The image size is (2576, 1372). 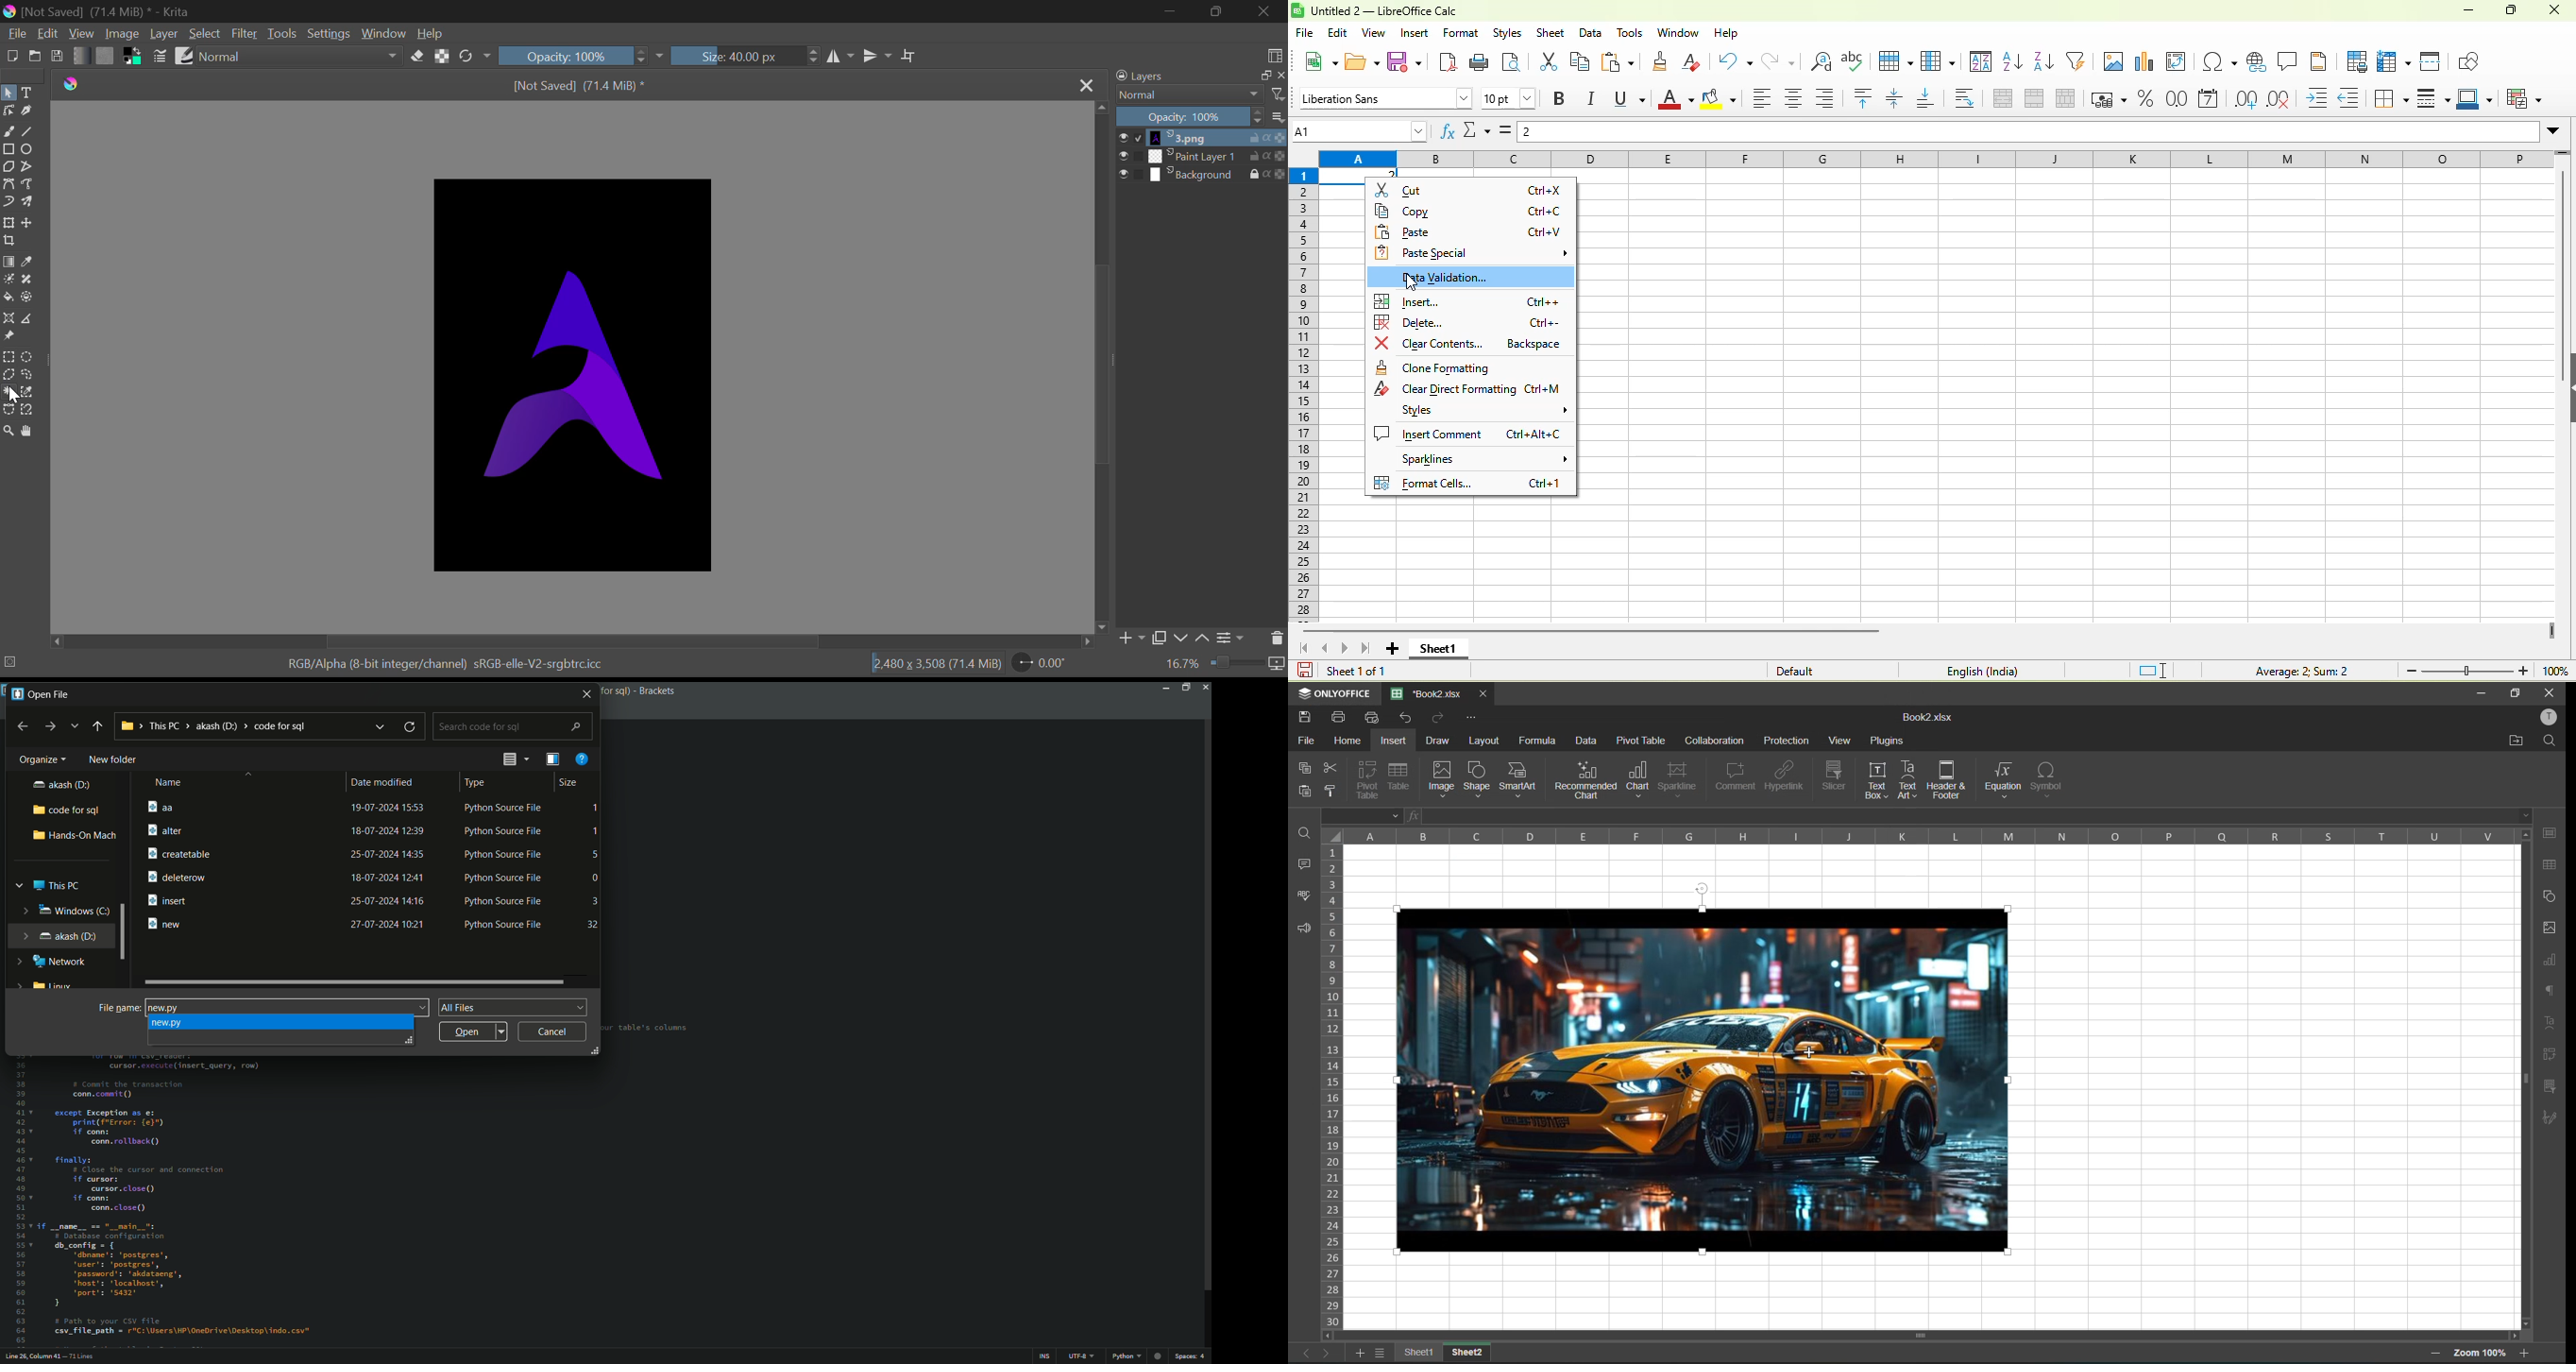 What do you see at coordinates (2526, 1351) in the screenshot?
I see `zoom in` at bounding box center [2526, 1351].